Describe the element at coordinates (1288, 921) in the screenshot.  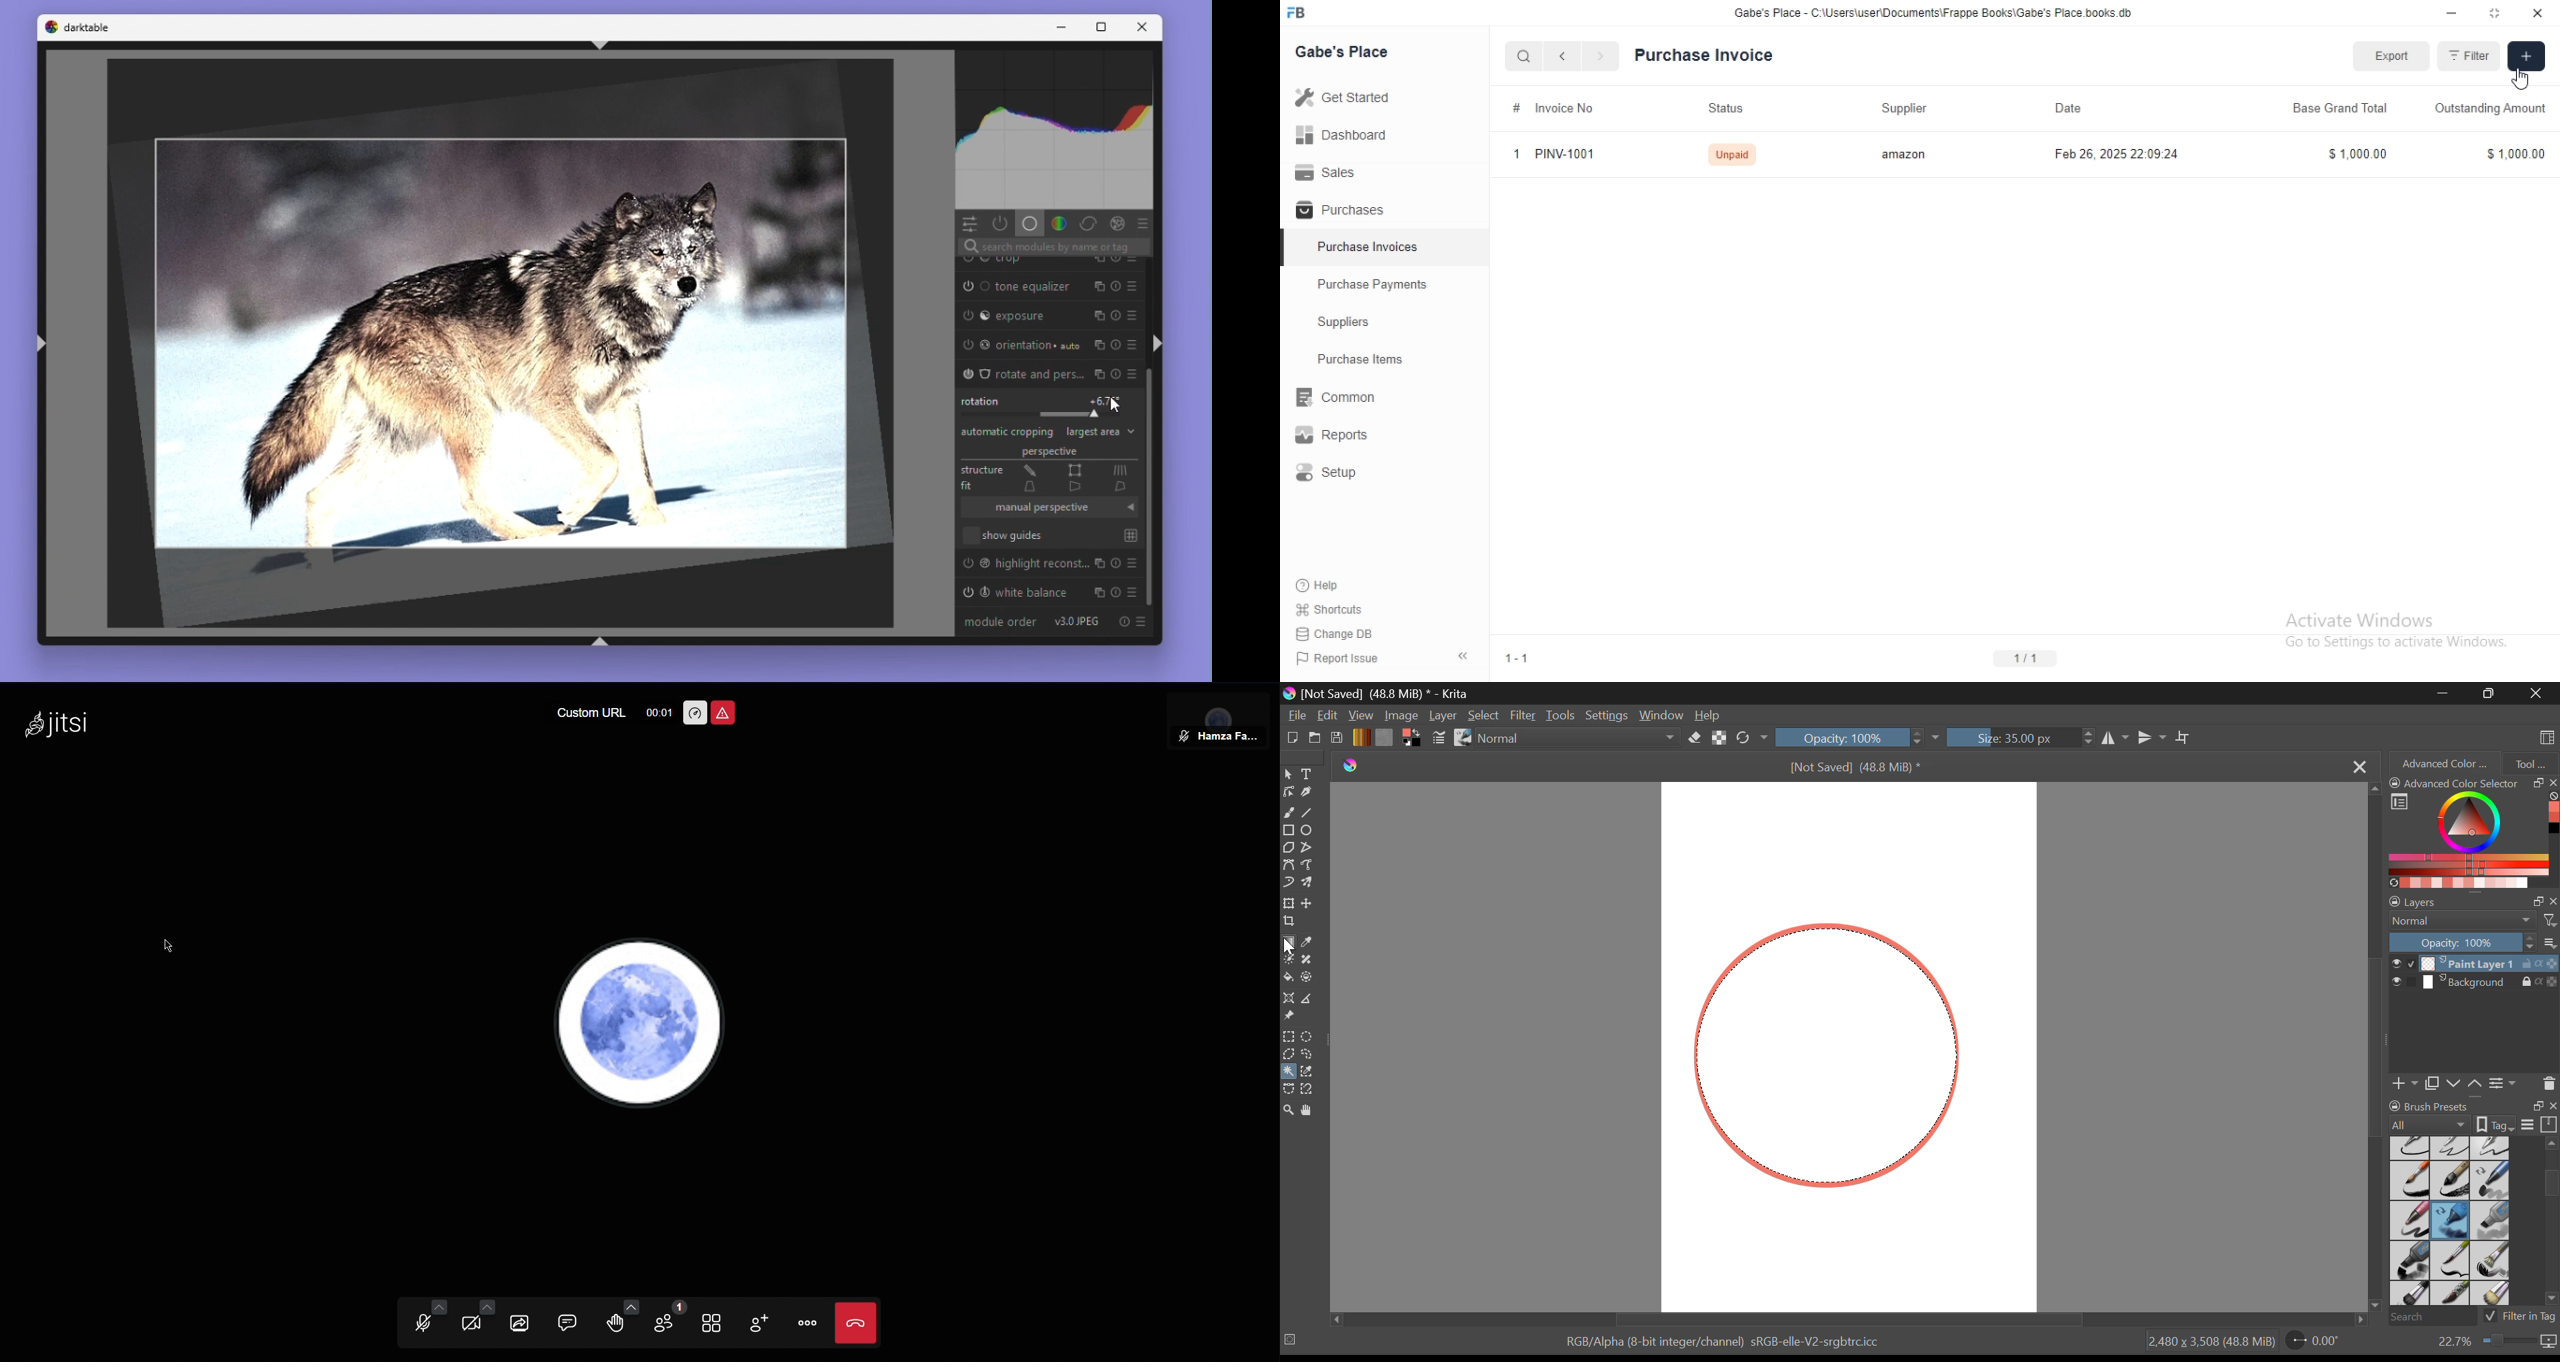
I see `Crop a layer` at that location.